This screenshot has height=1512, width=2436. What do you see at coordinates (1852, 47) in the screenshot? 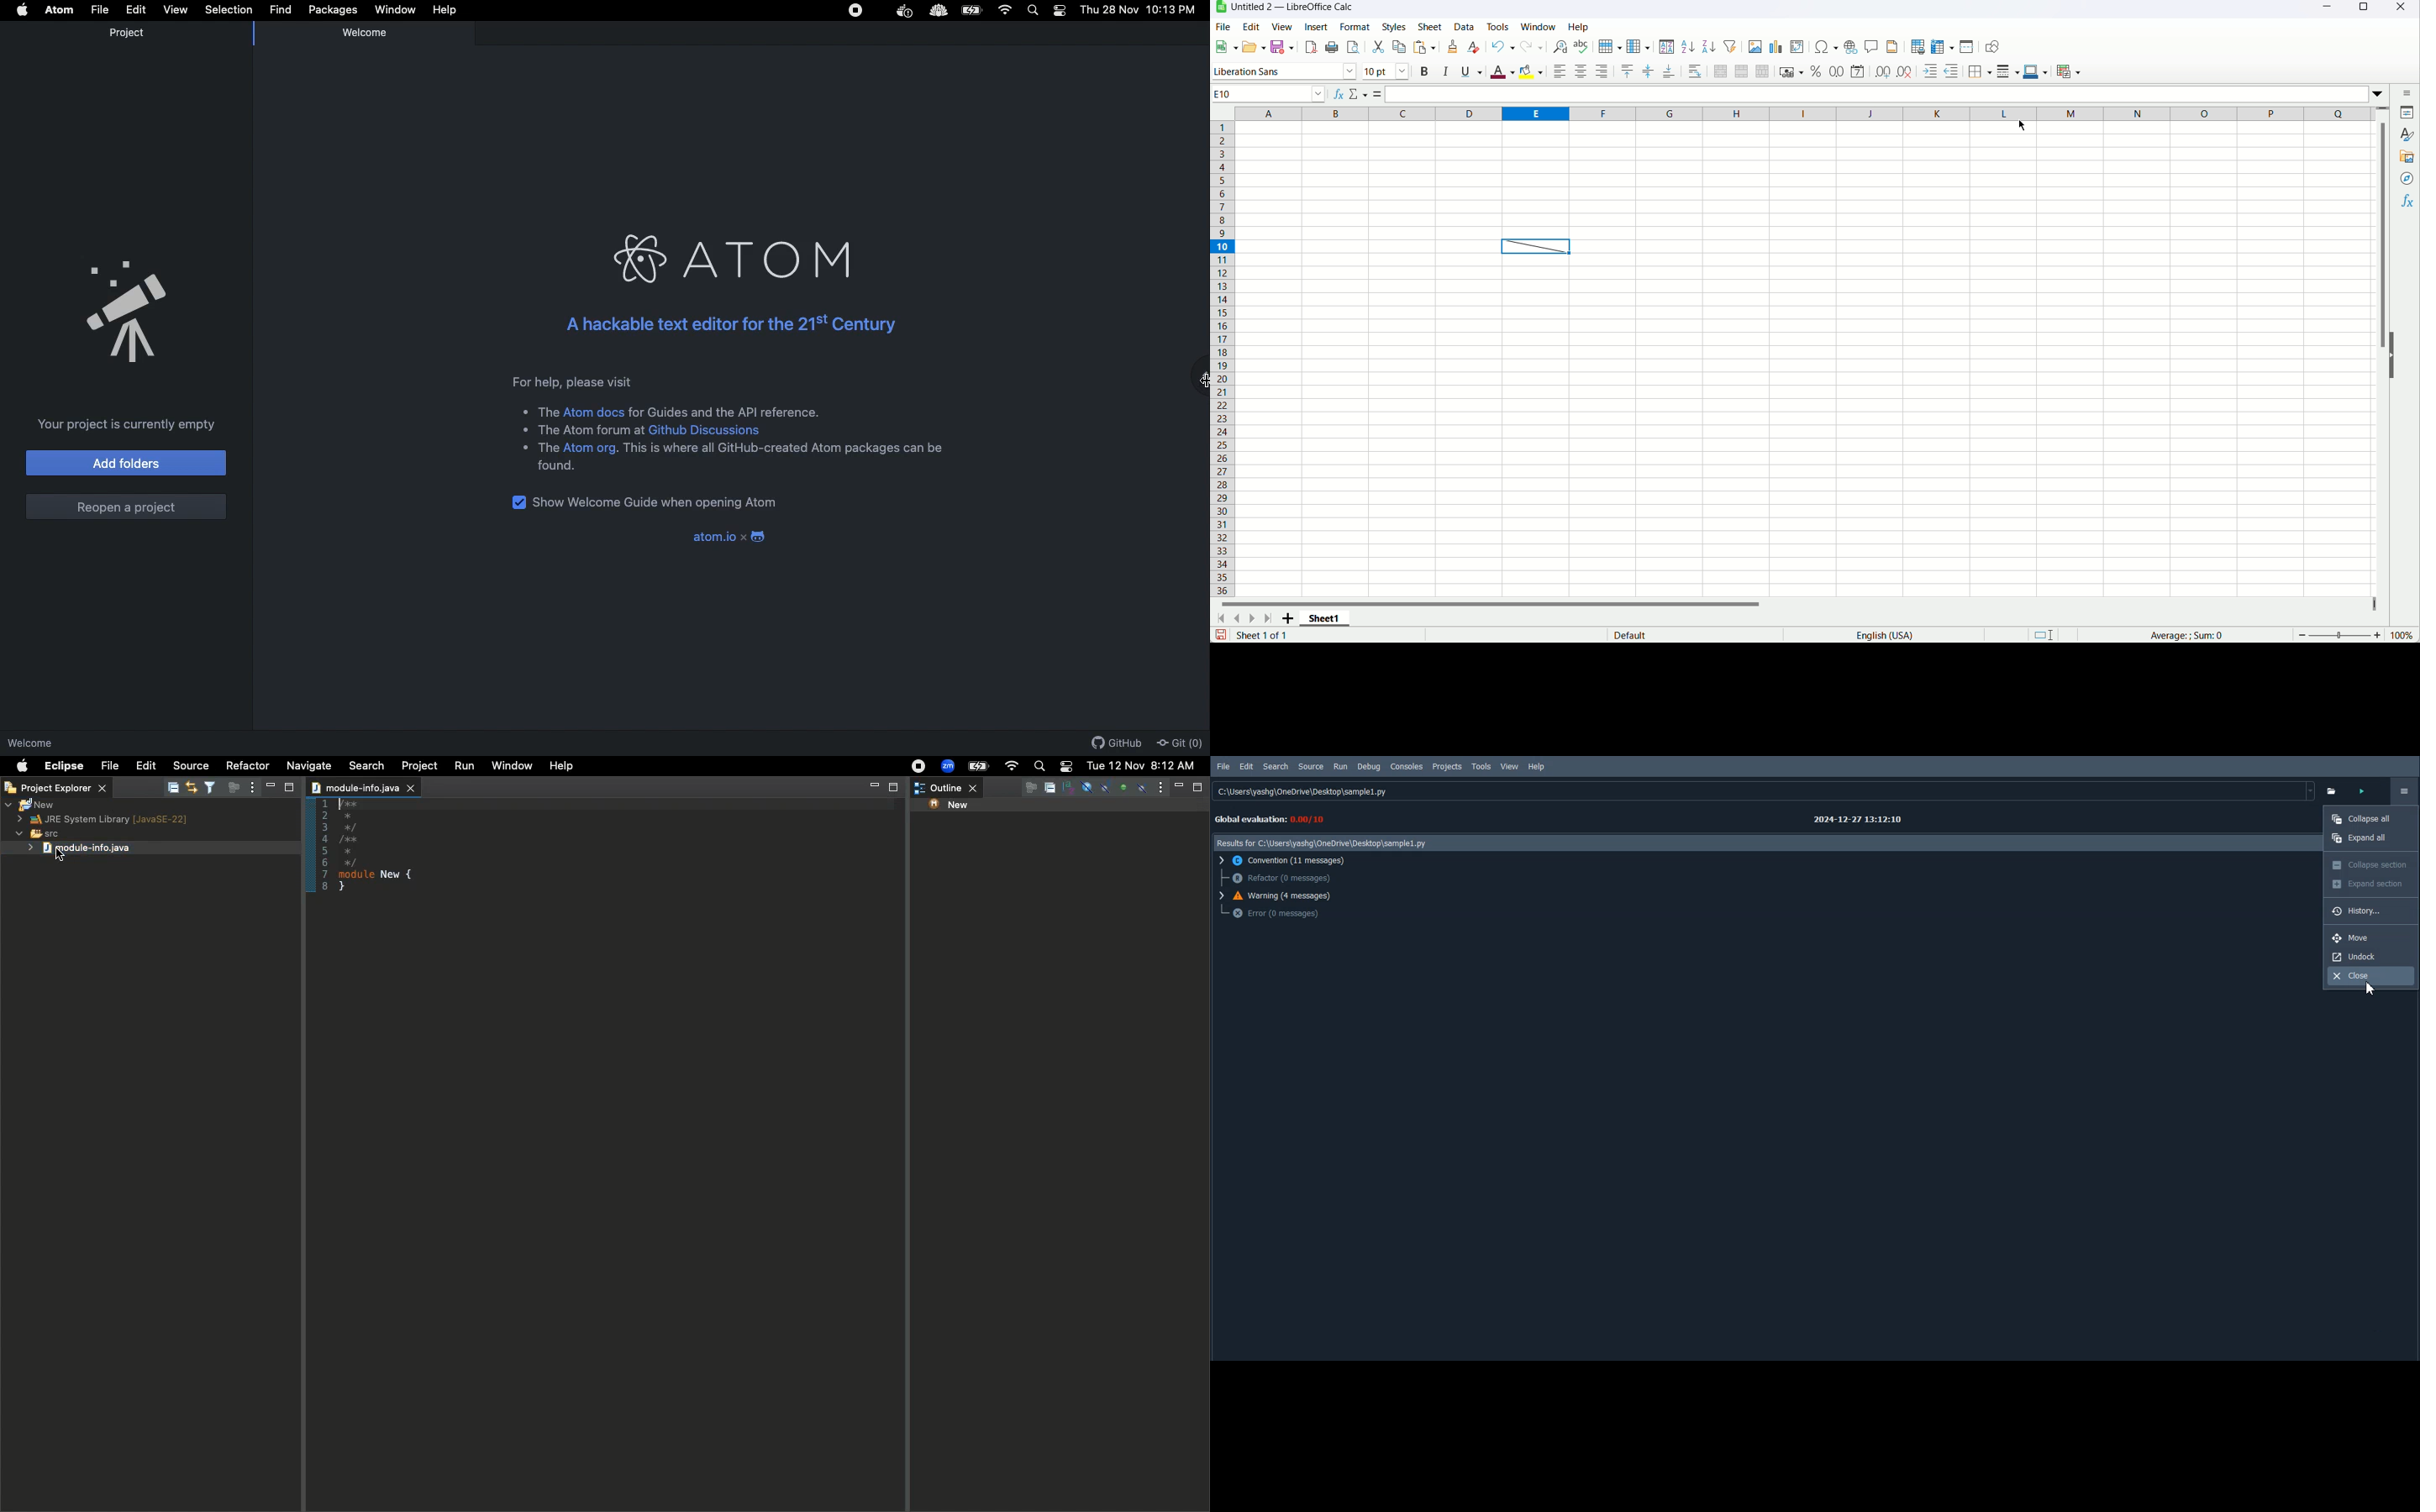
I see `Insert hyperlink` at bounding box center [1852, 47].